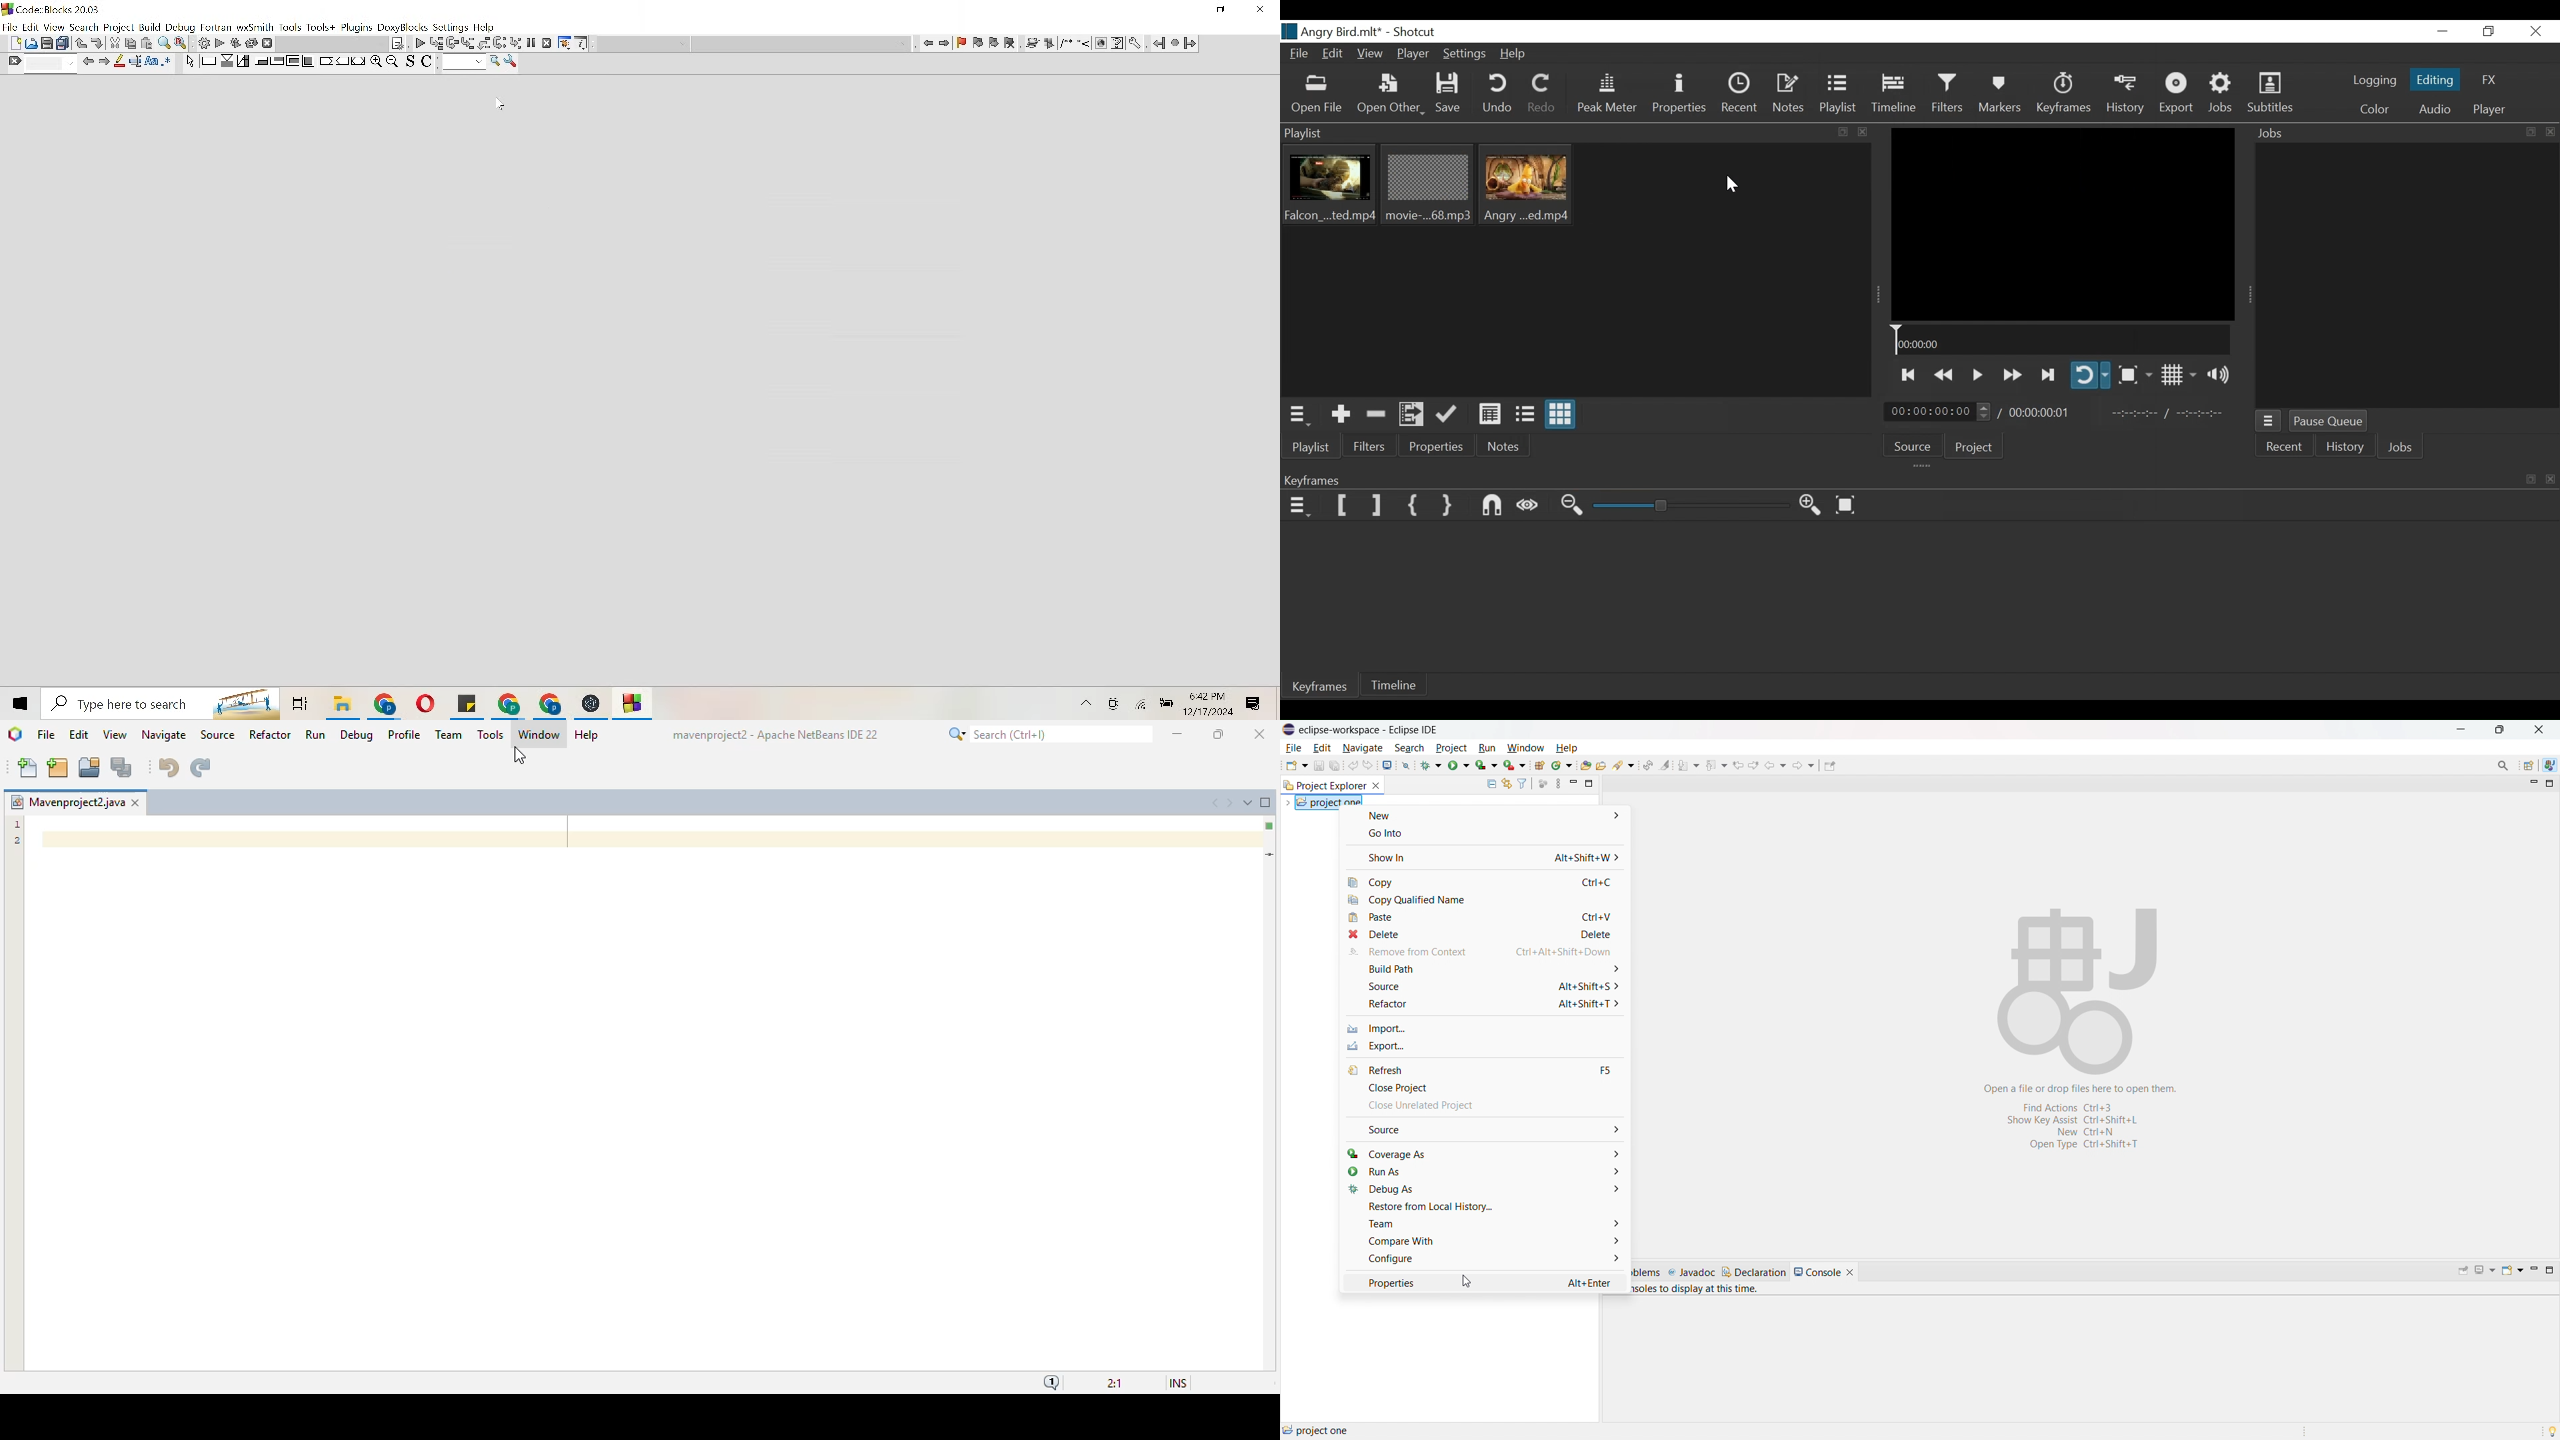  I want to click on close, so click(2539, 729).